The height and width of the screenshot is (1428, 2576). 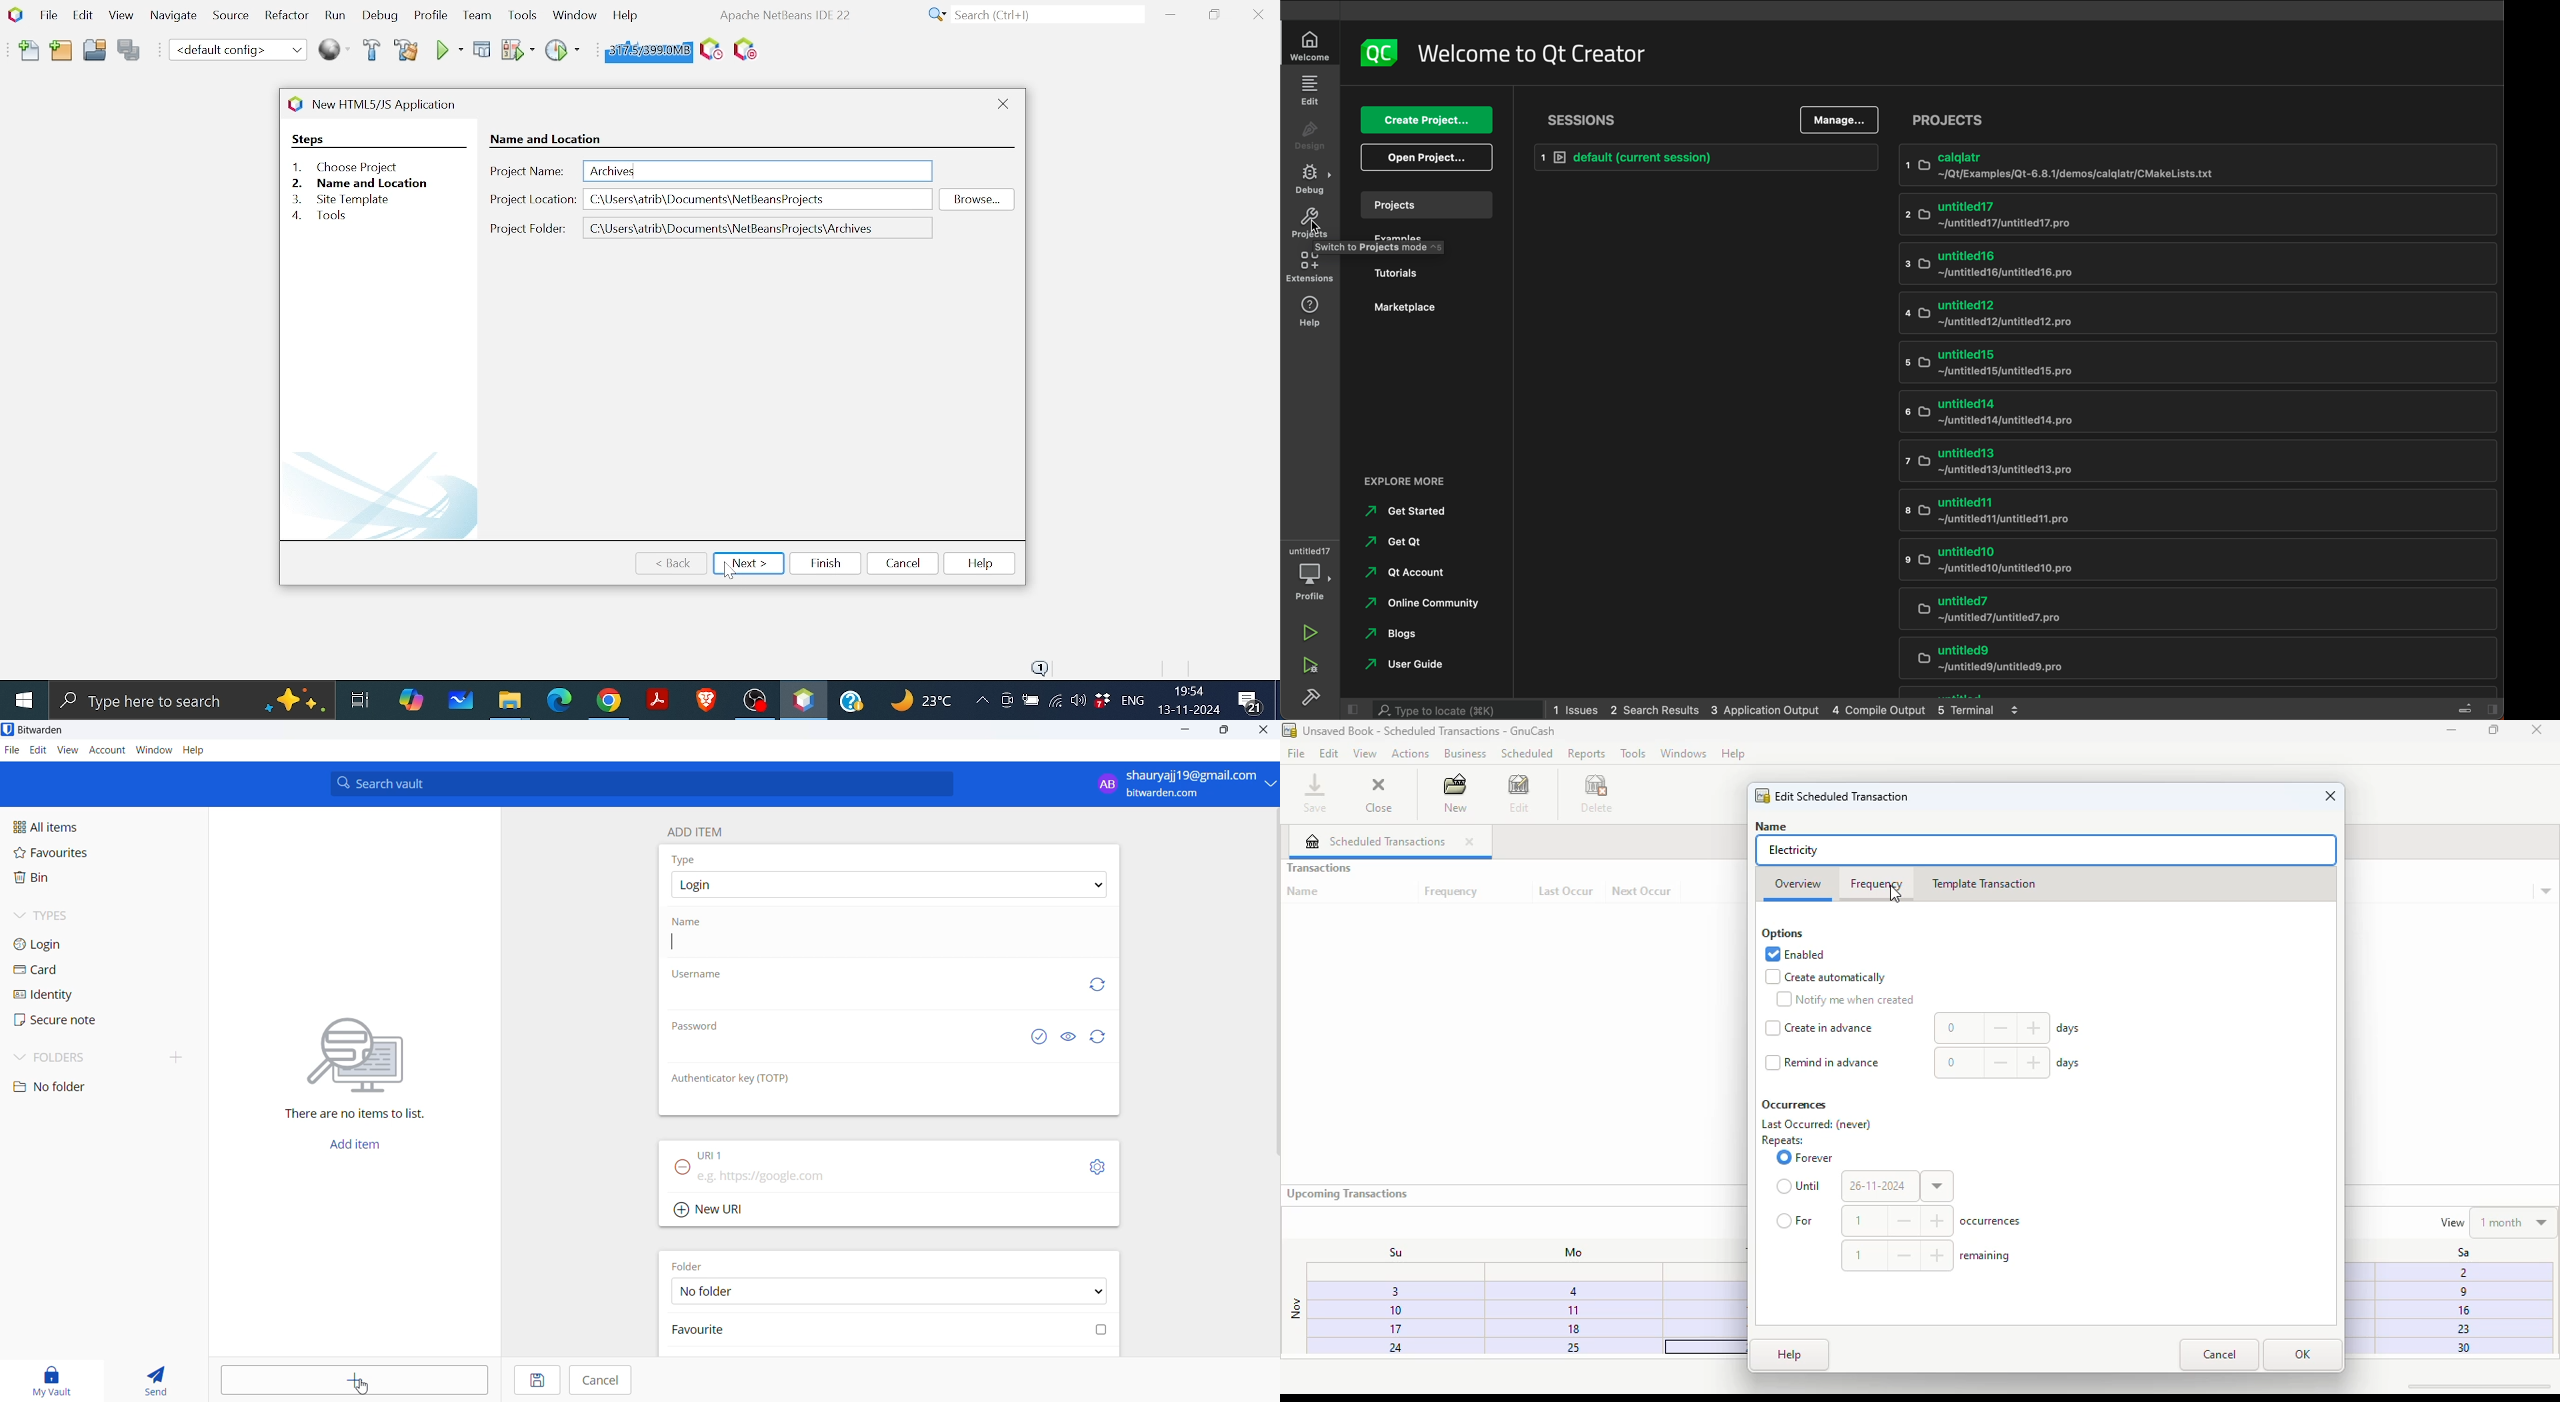 What do you see at coordinates (698, 976) in the screenshot?
I see `Username ` at bounding box center [698, 976].